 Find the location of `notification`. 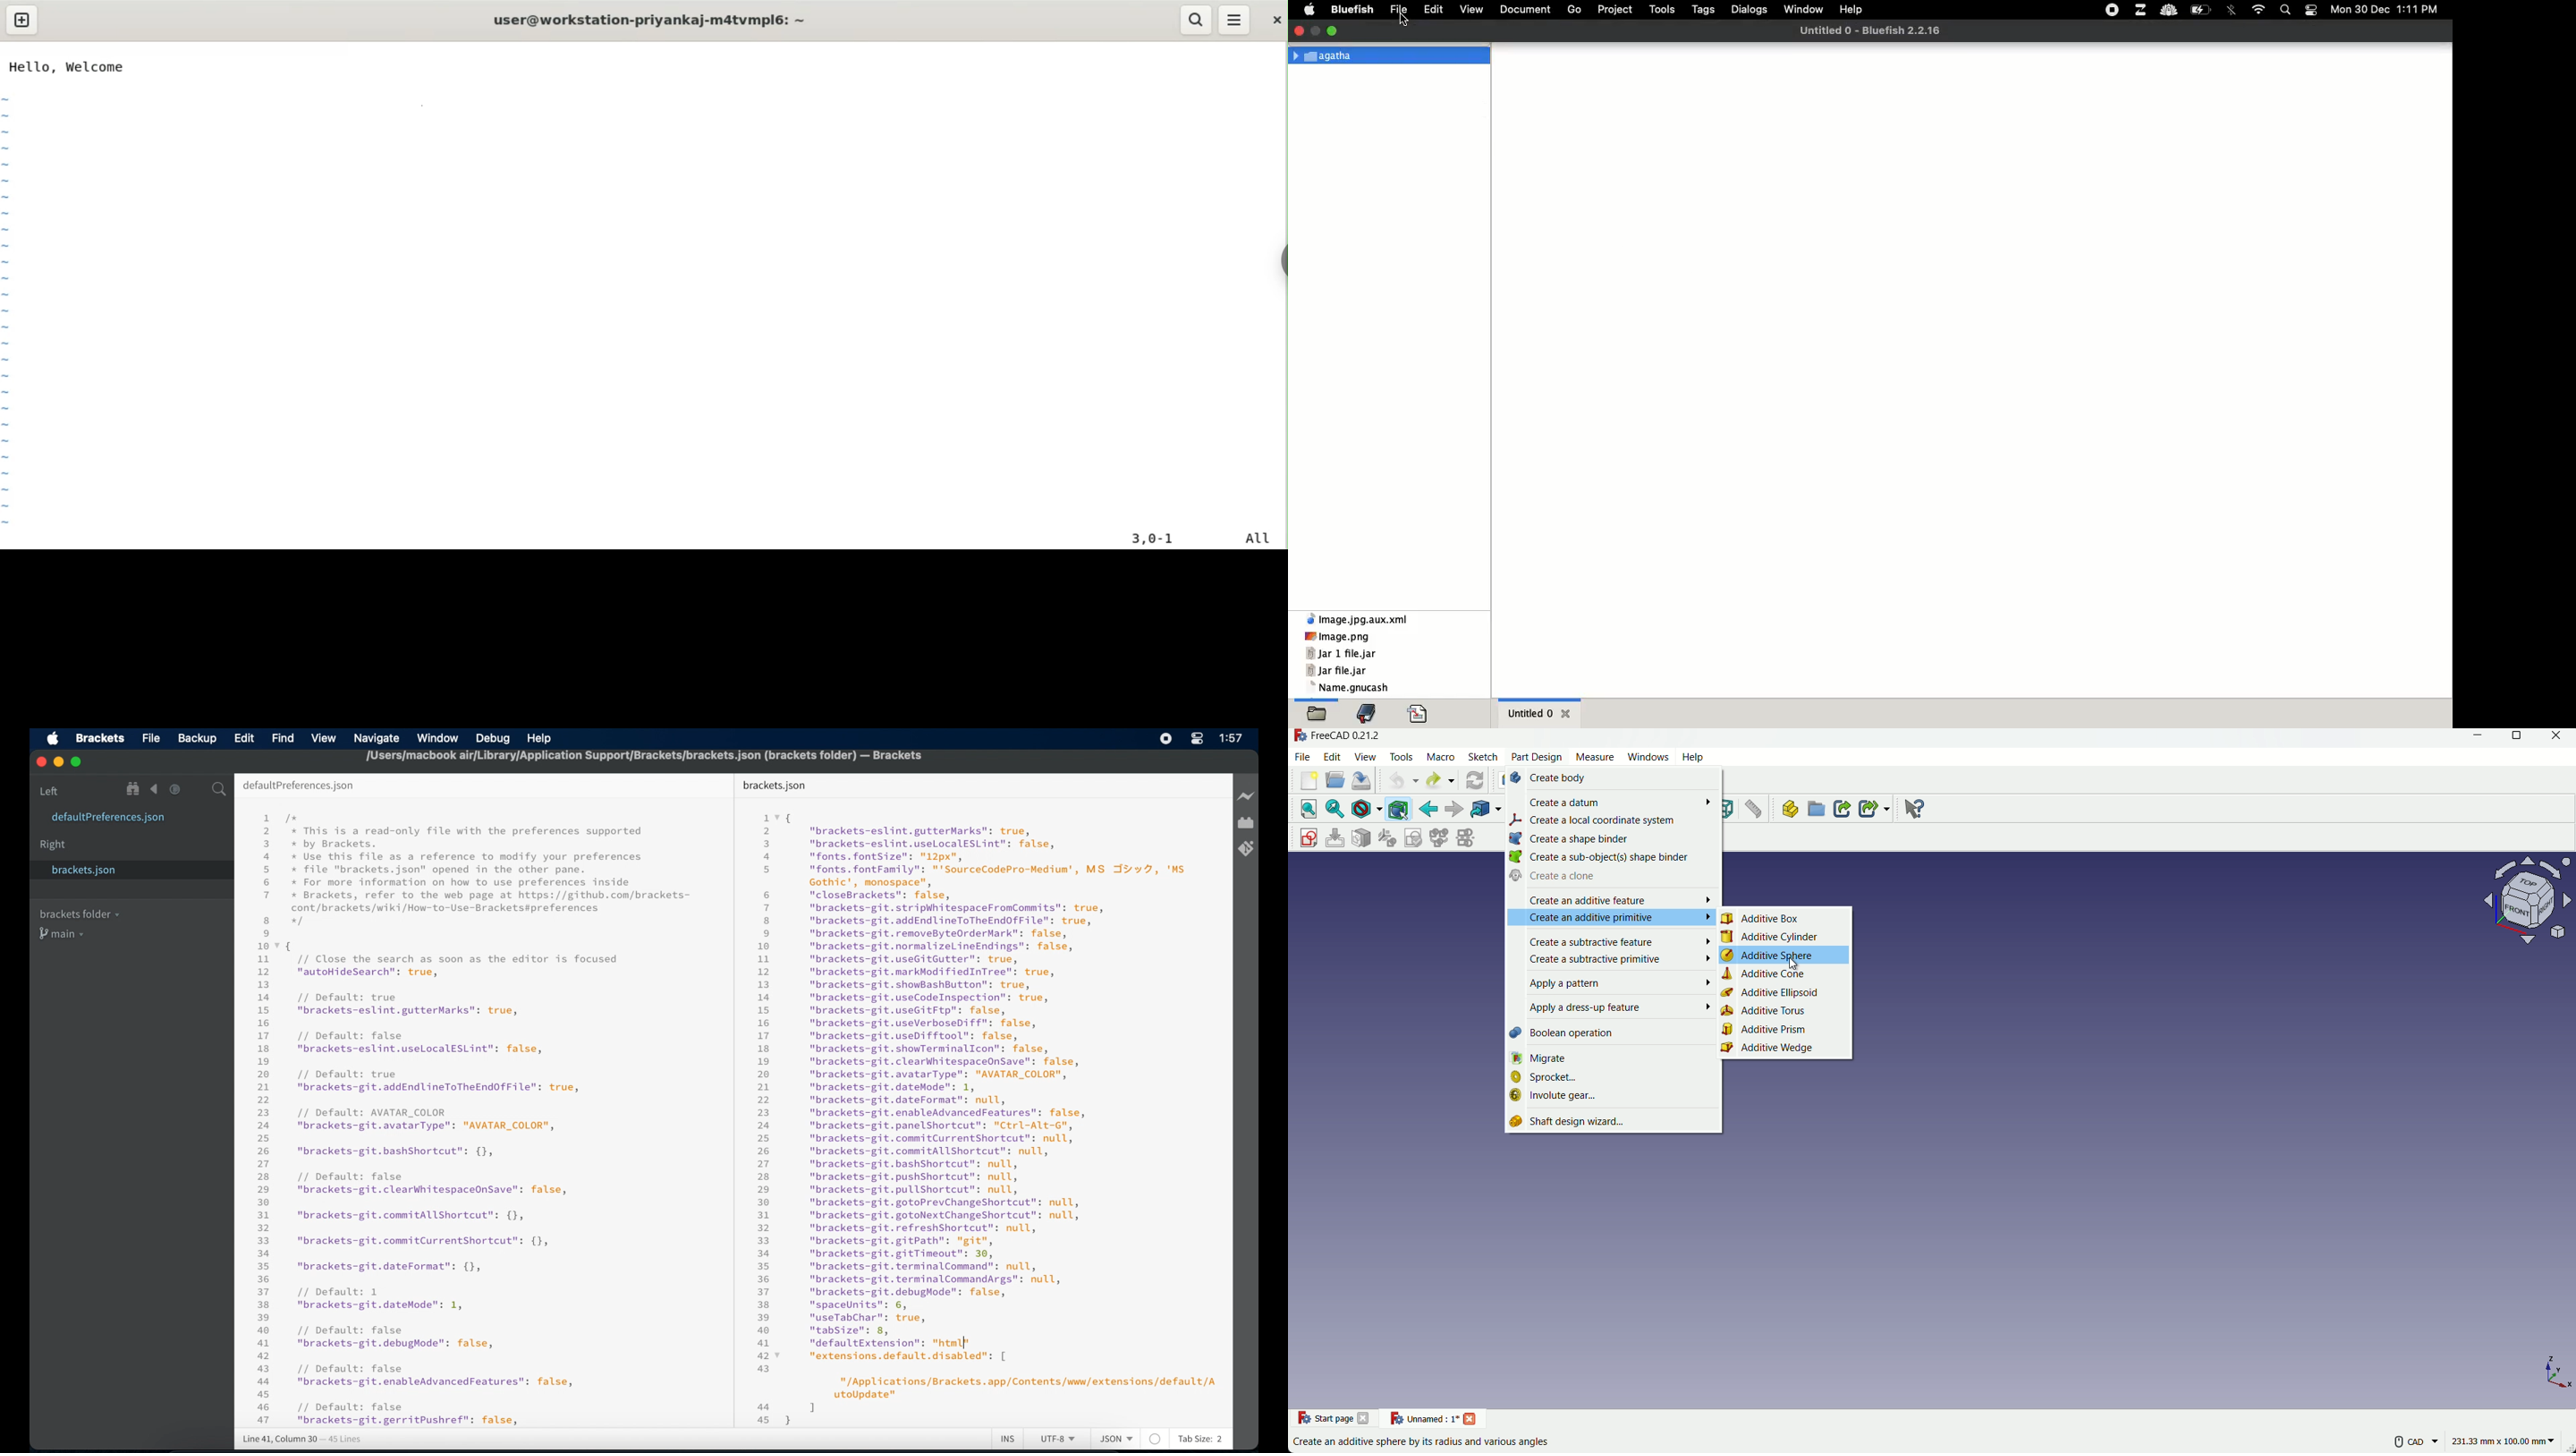

notification is located at coordinates (2313, 10).